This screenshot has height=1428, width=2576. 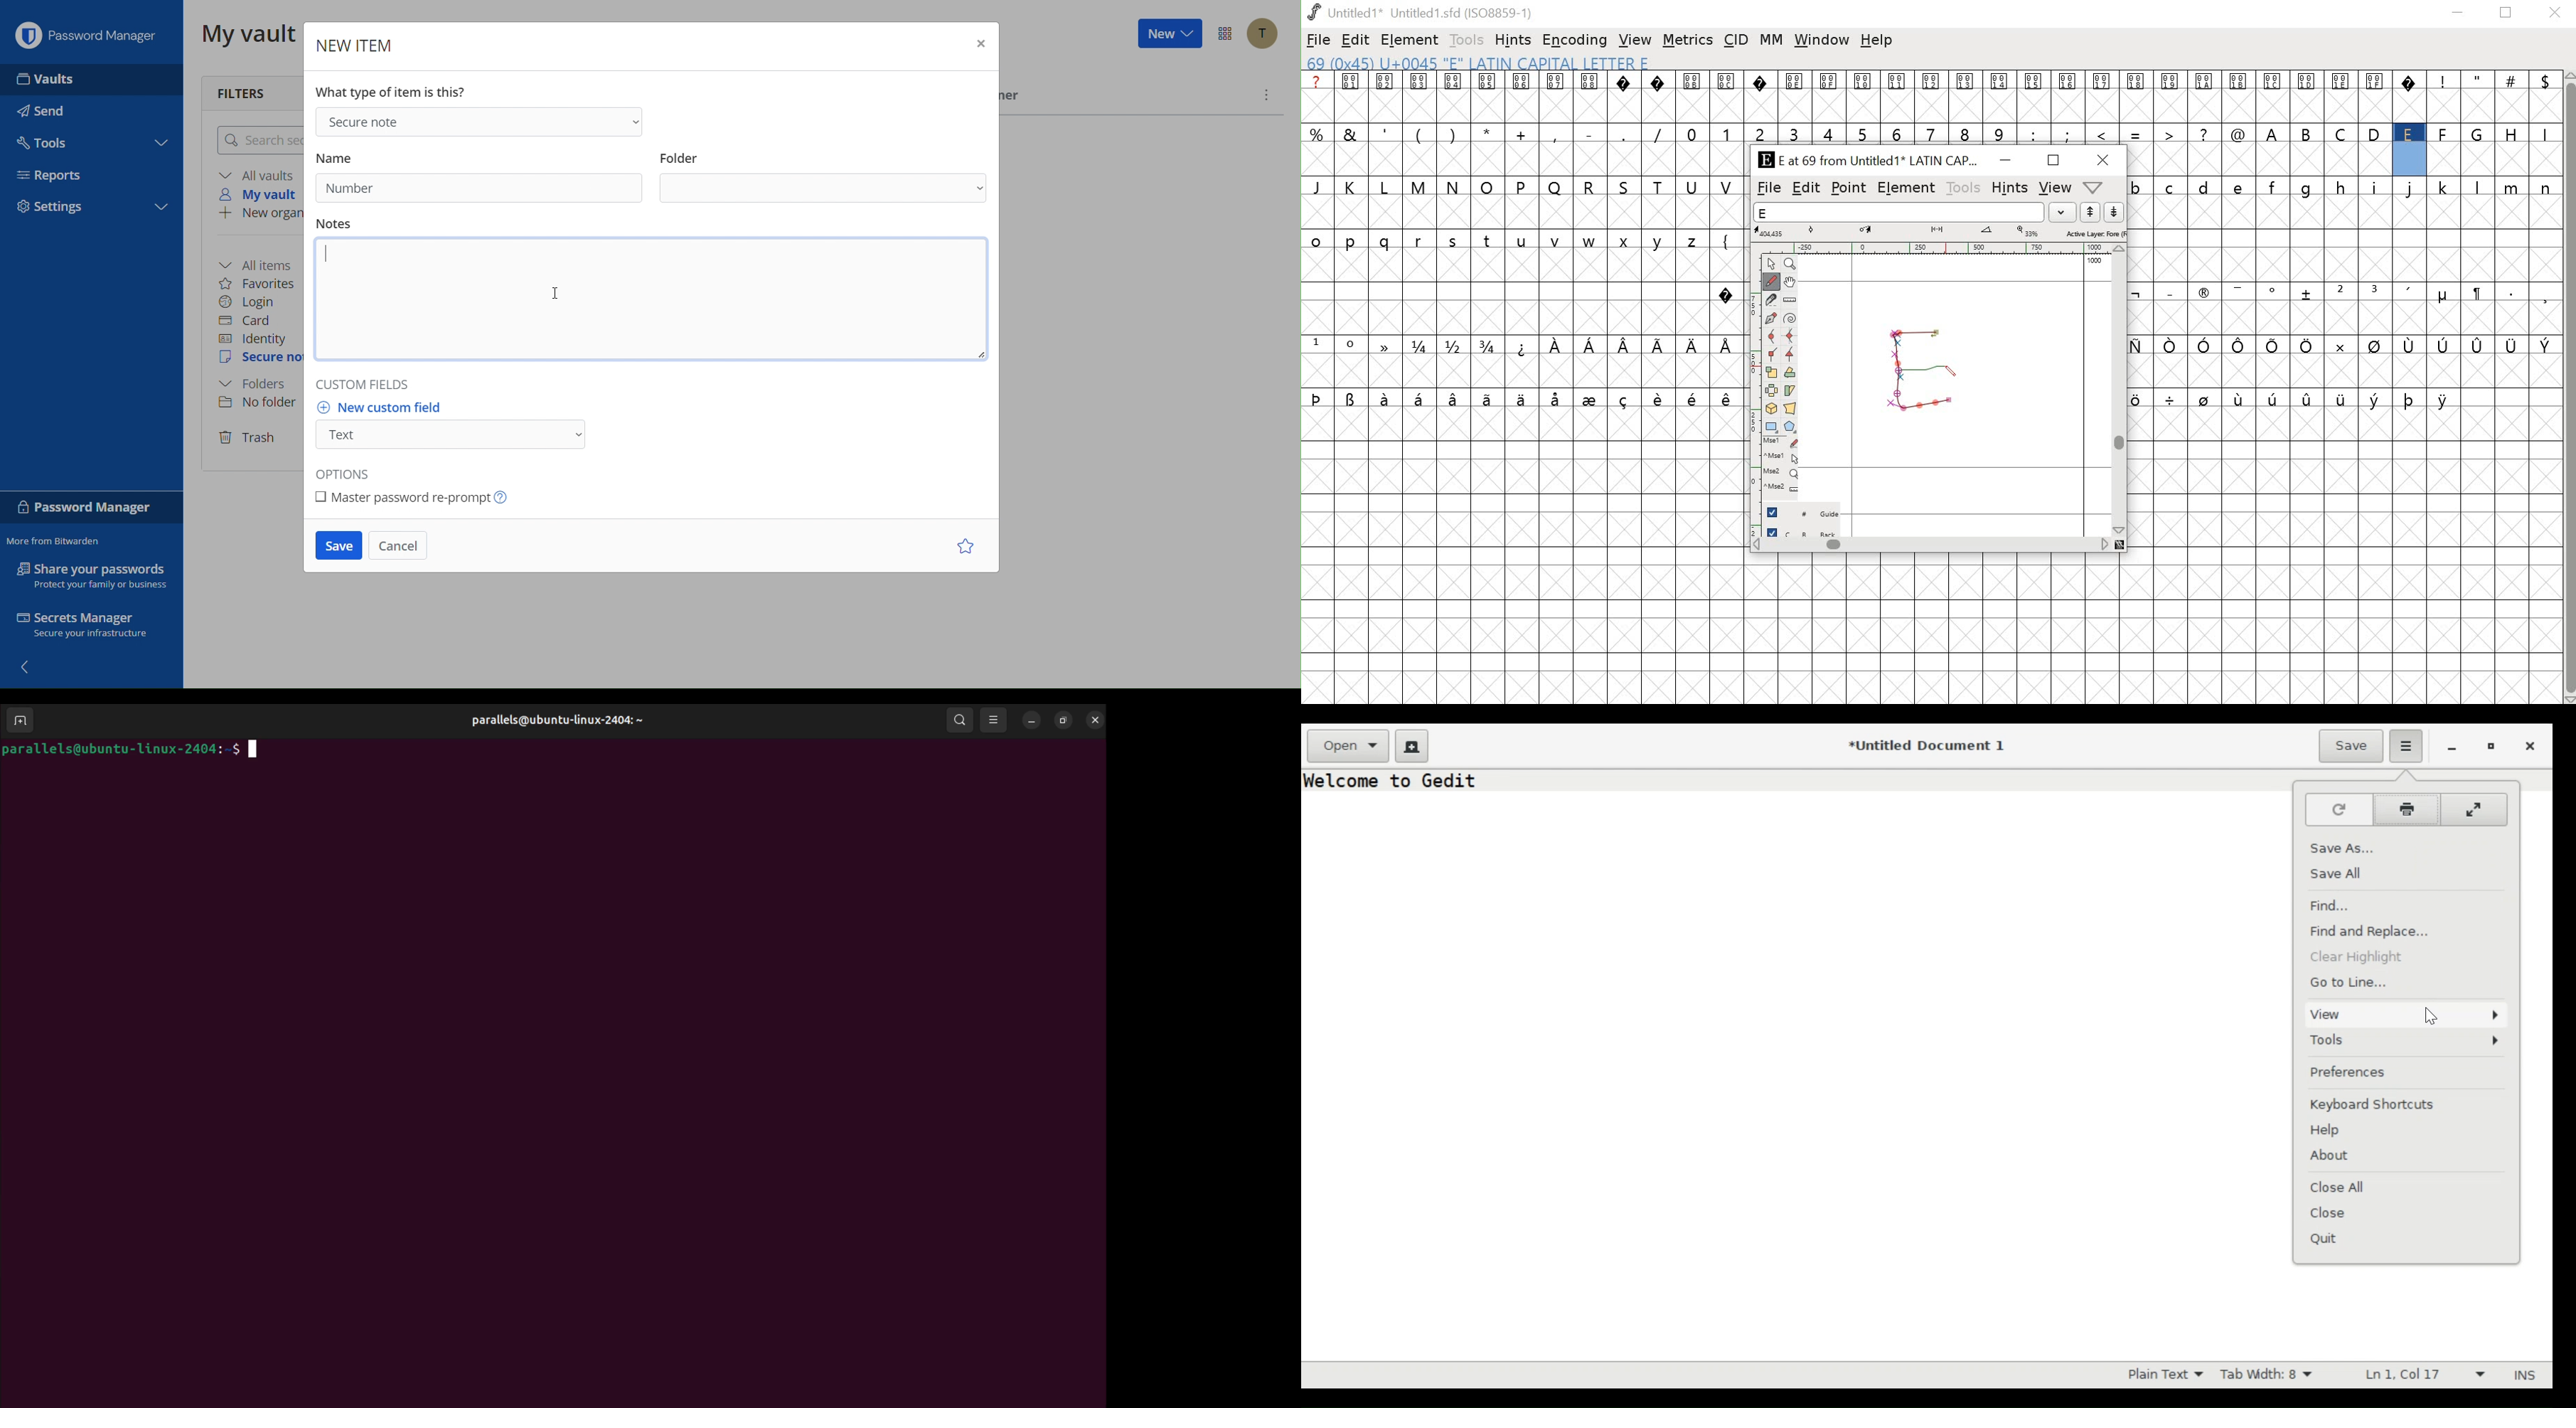 What do you see at coordinates (1791, 299) in the screenshot?
I see `Ruler` at bounding box center [1791, 299].